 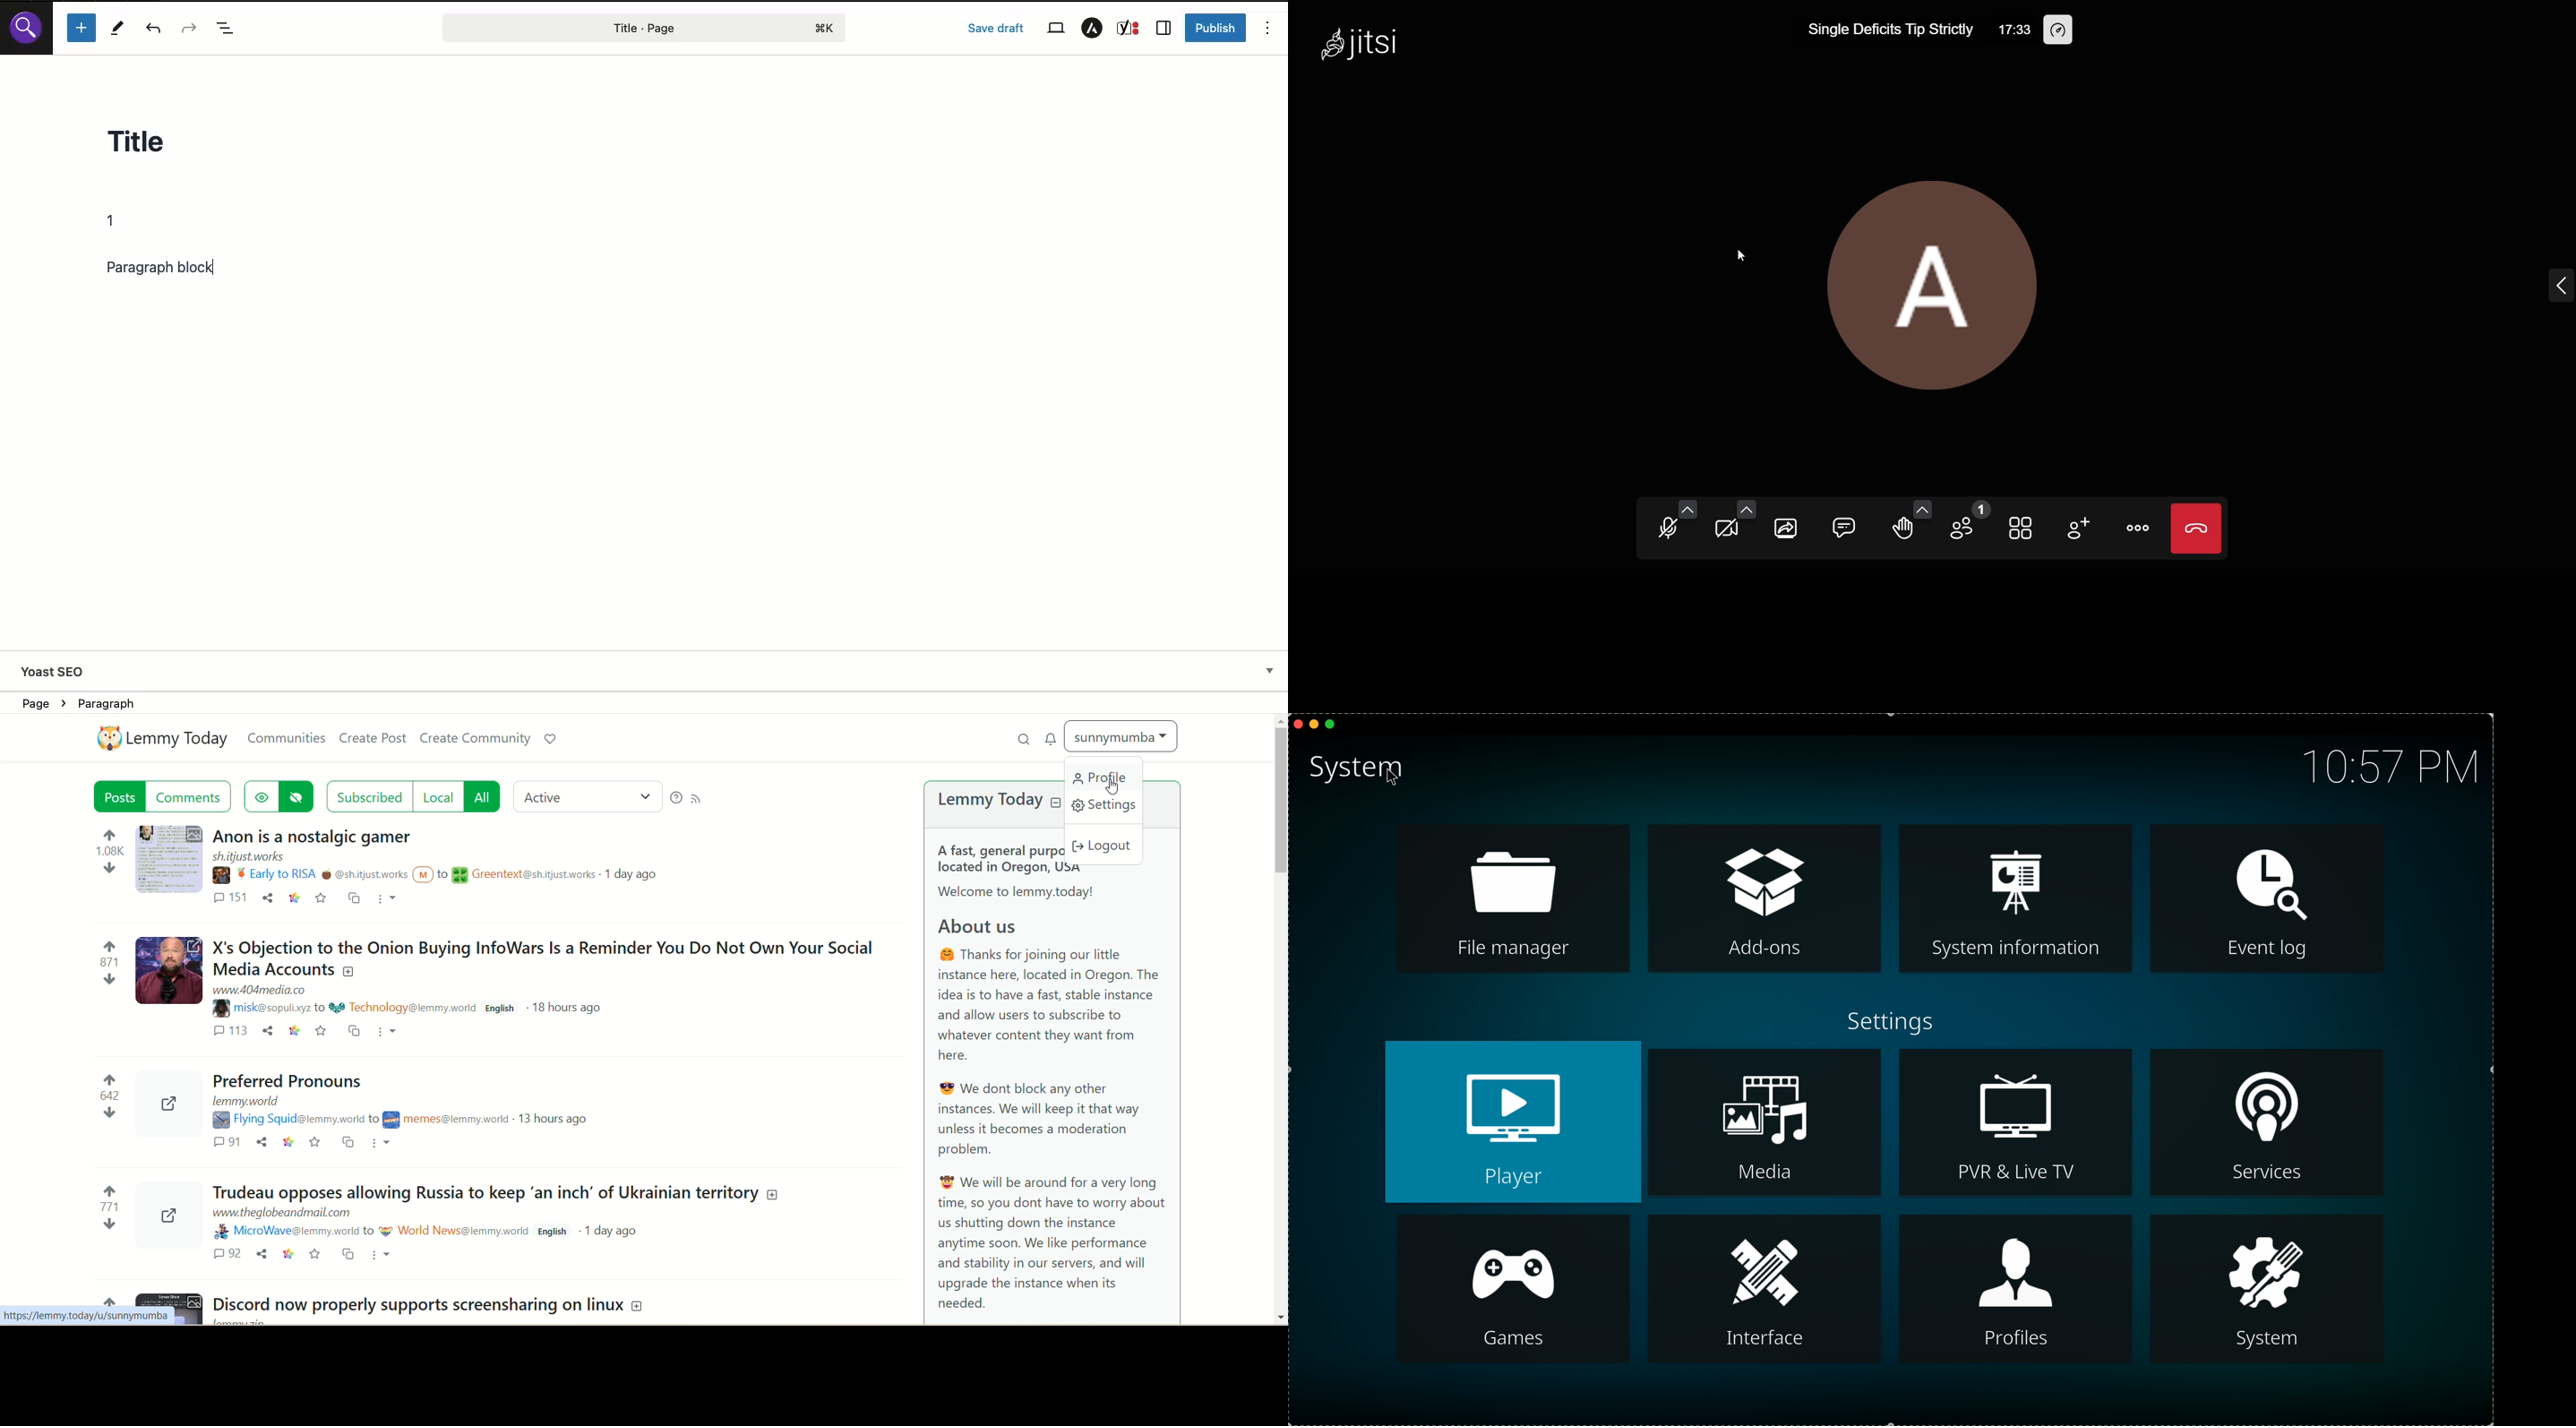 I want to click on posts, so click(x=117, y=796).